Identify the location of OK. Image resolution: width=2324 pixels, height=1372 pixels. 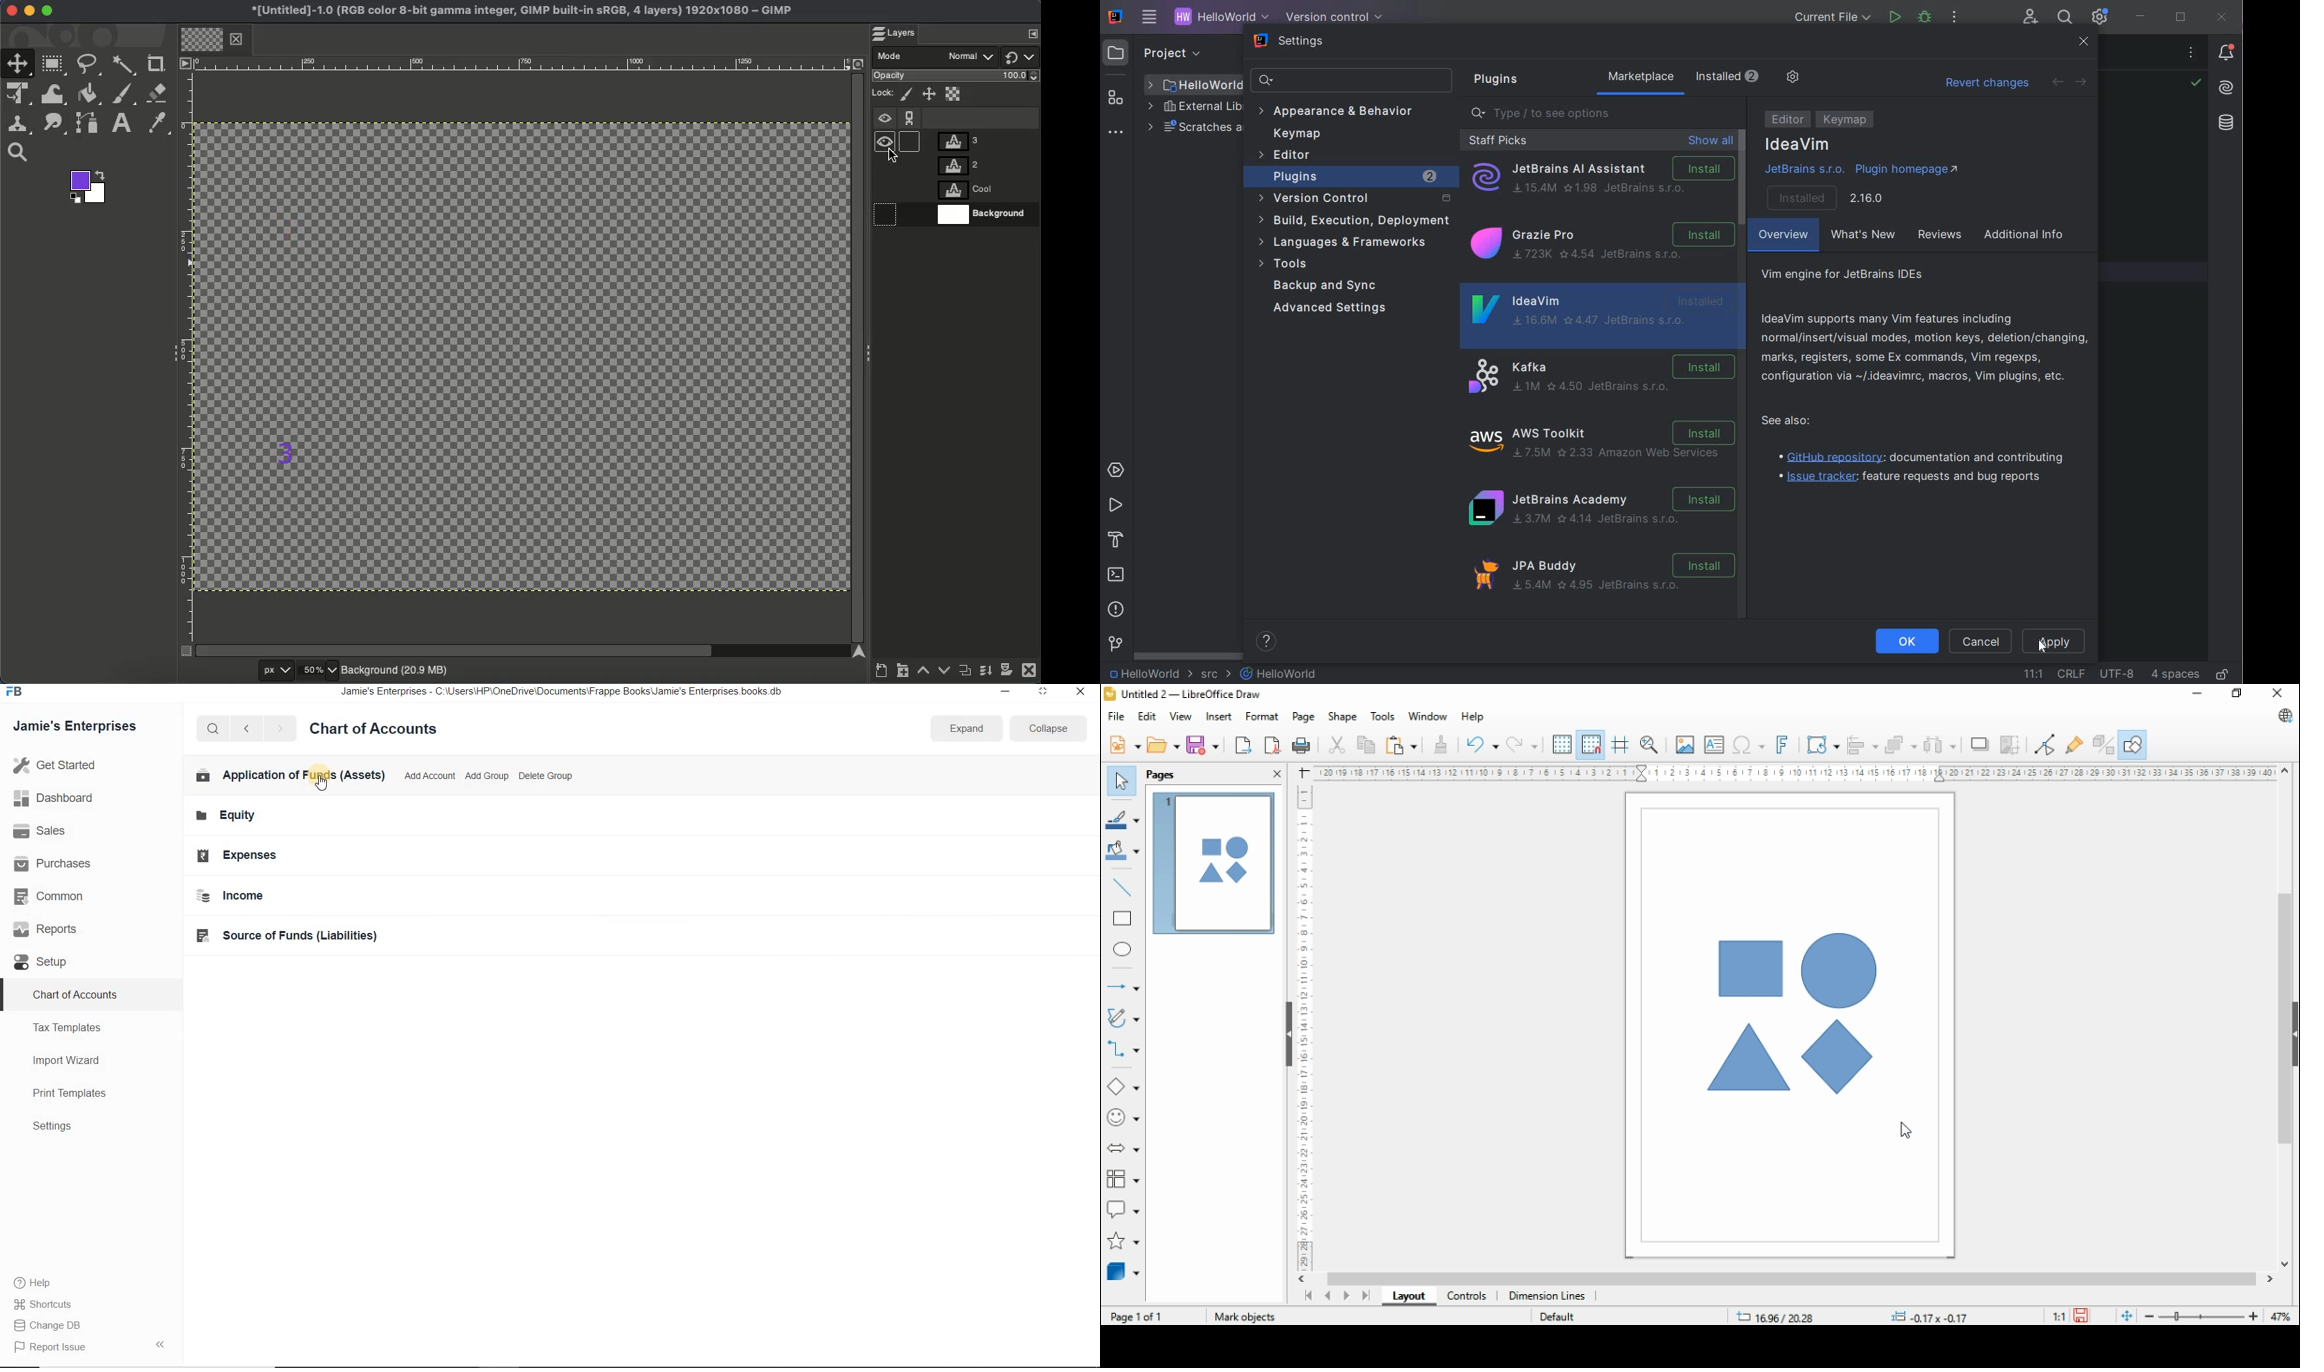
(1907, 642).